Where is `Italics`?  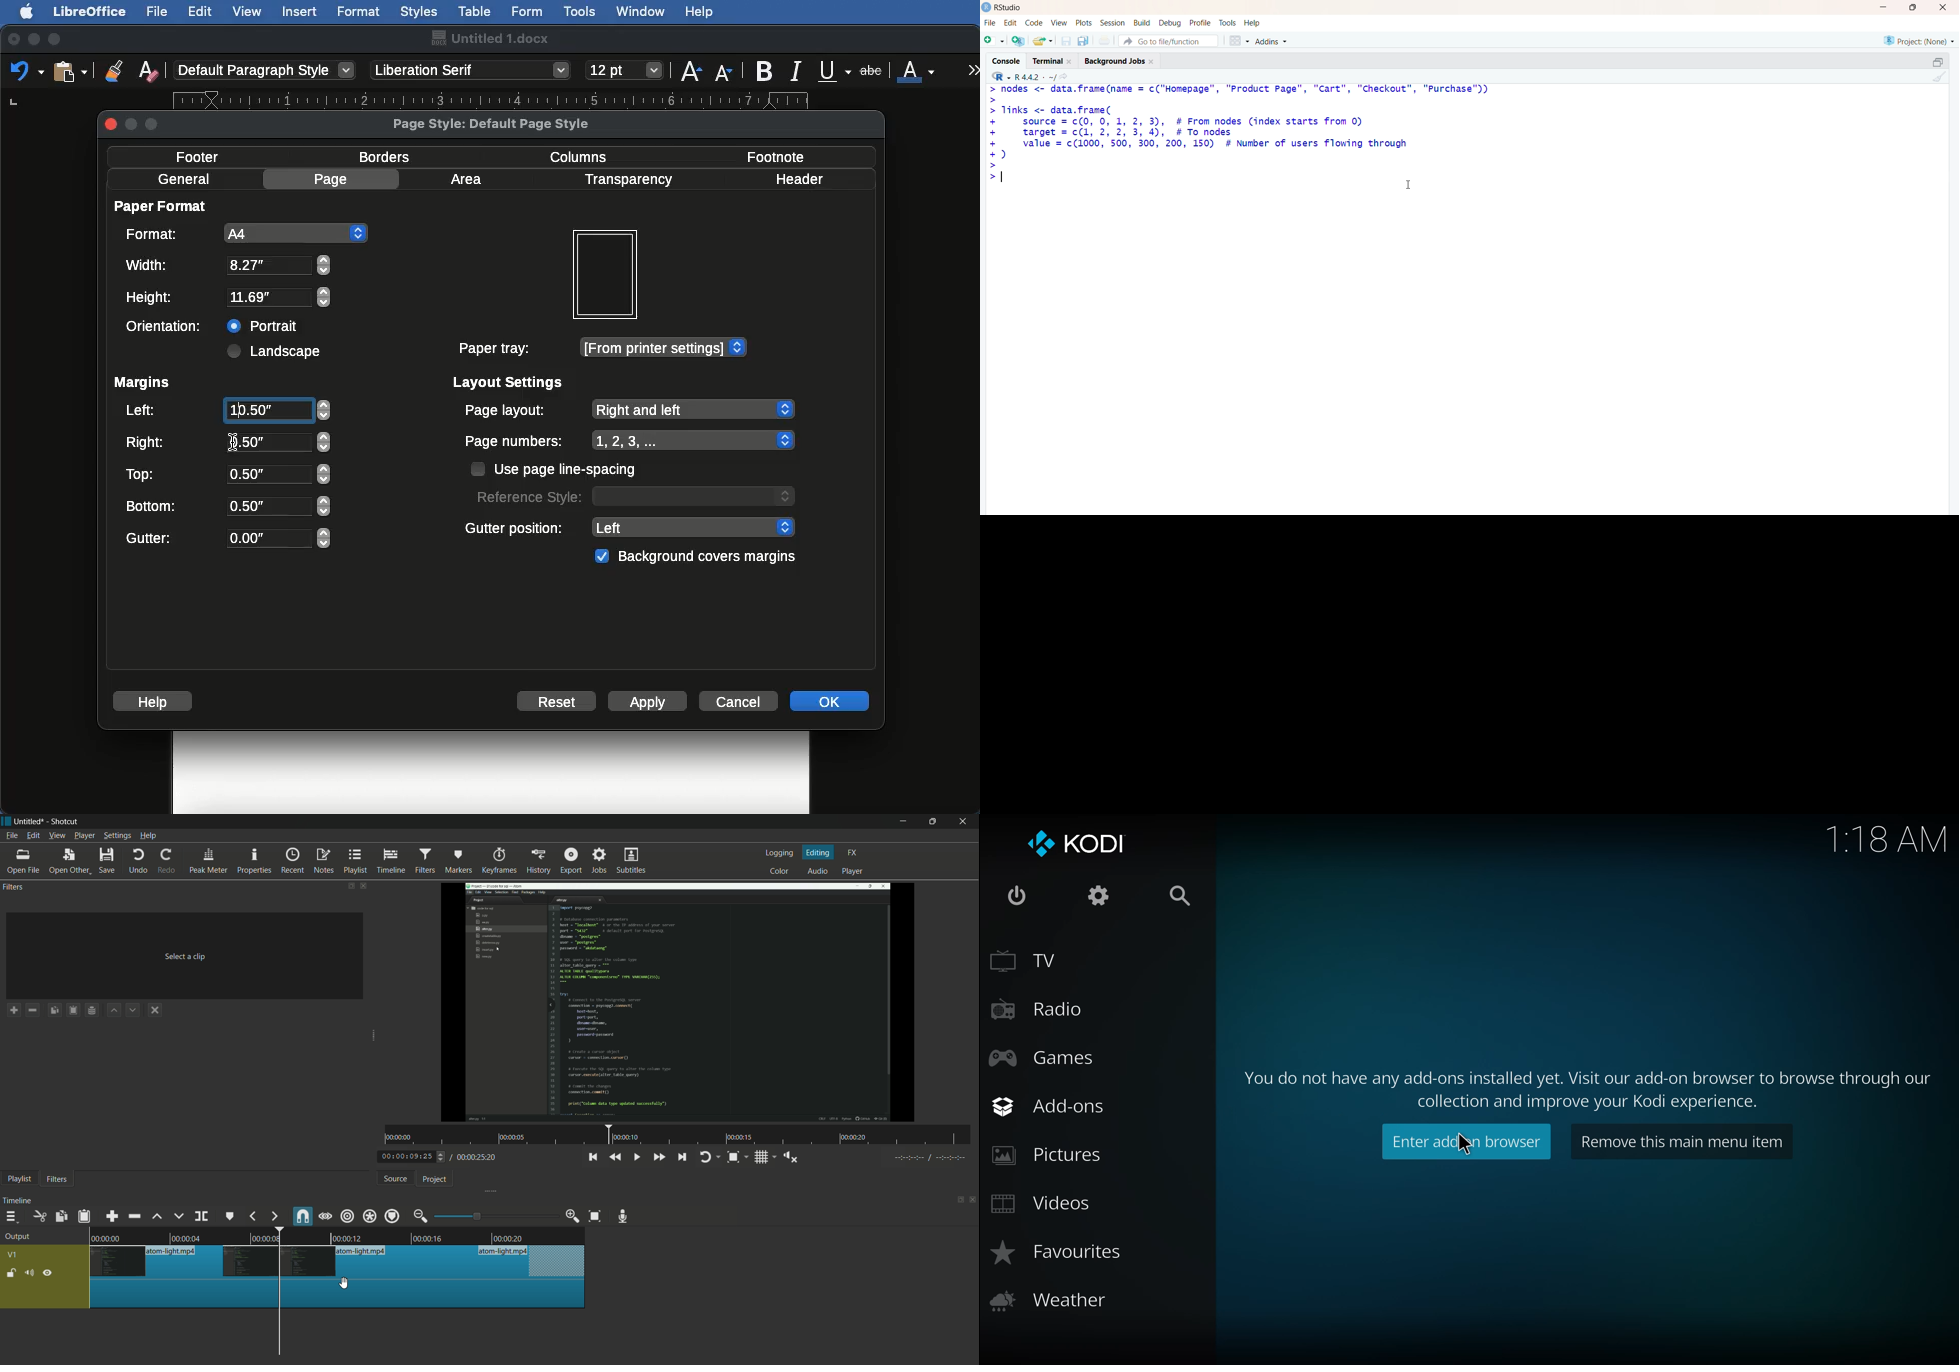
Italics is located at coordinates (799, 69).